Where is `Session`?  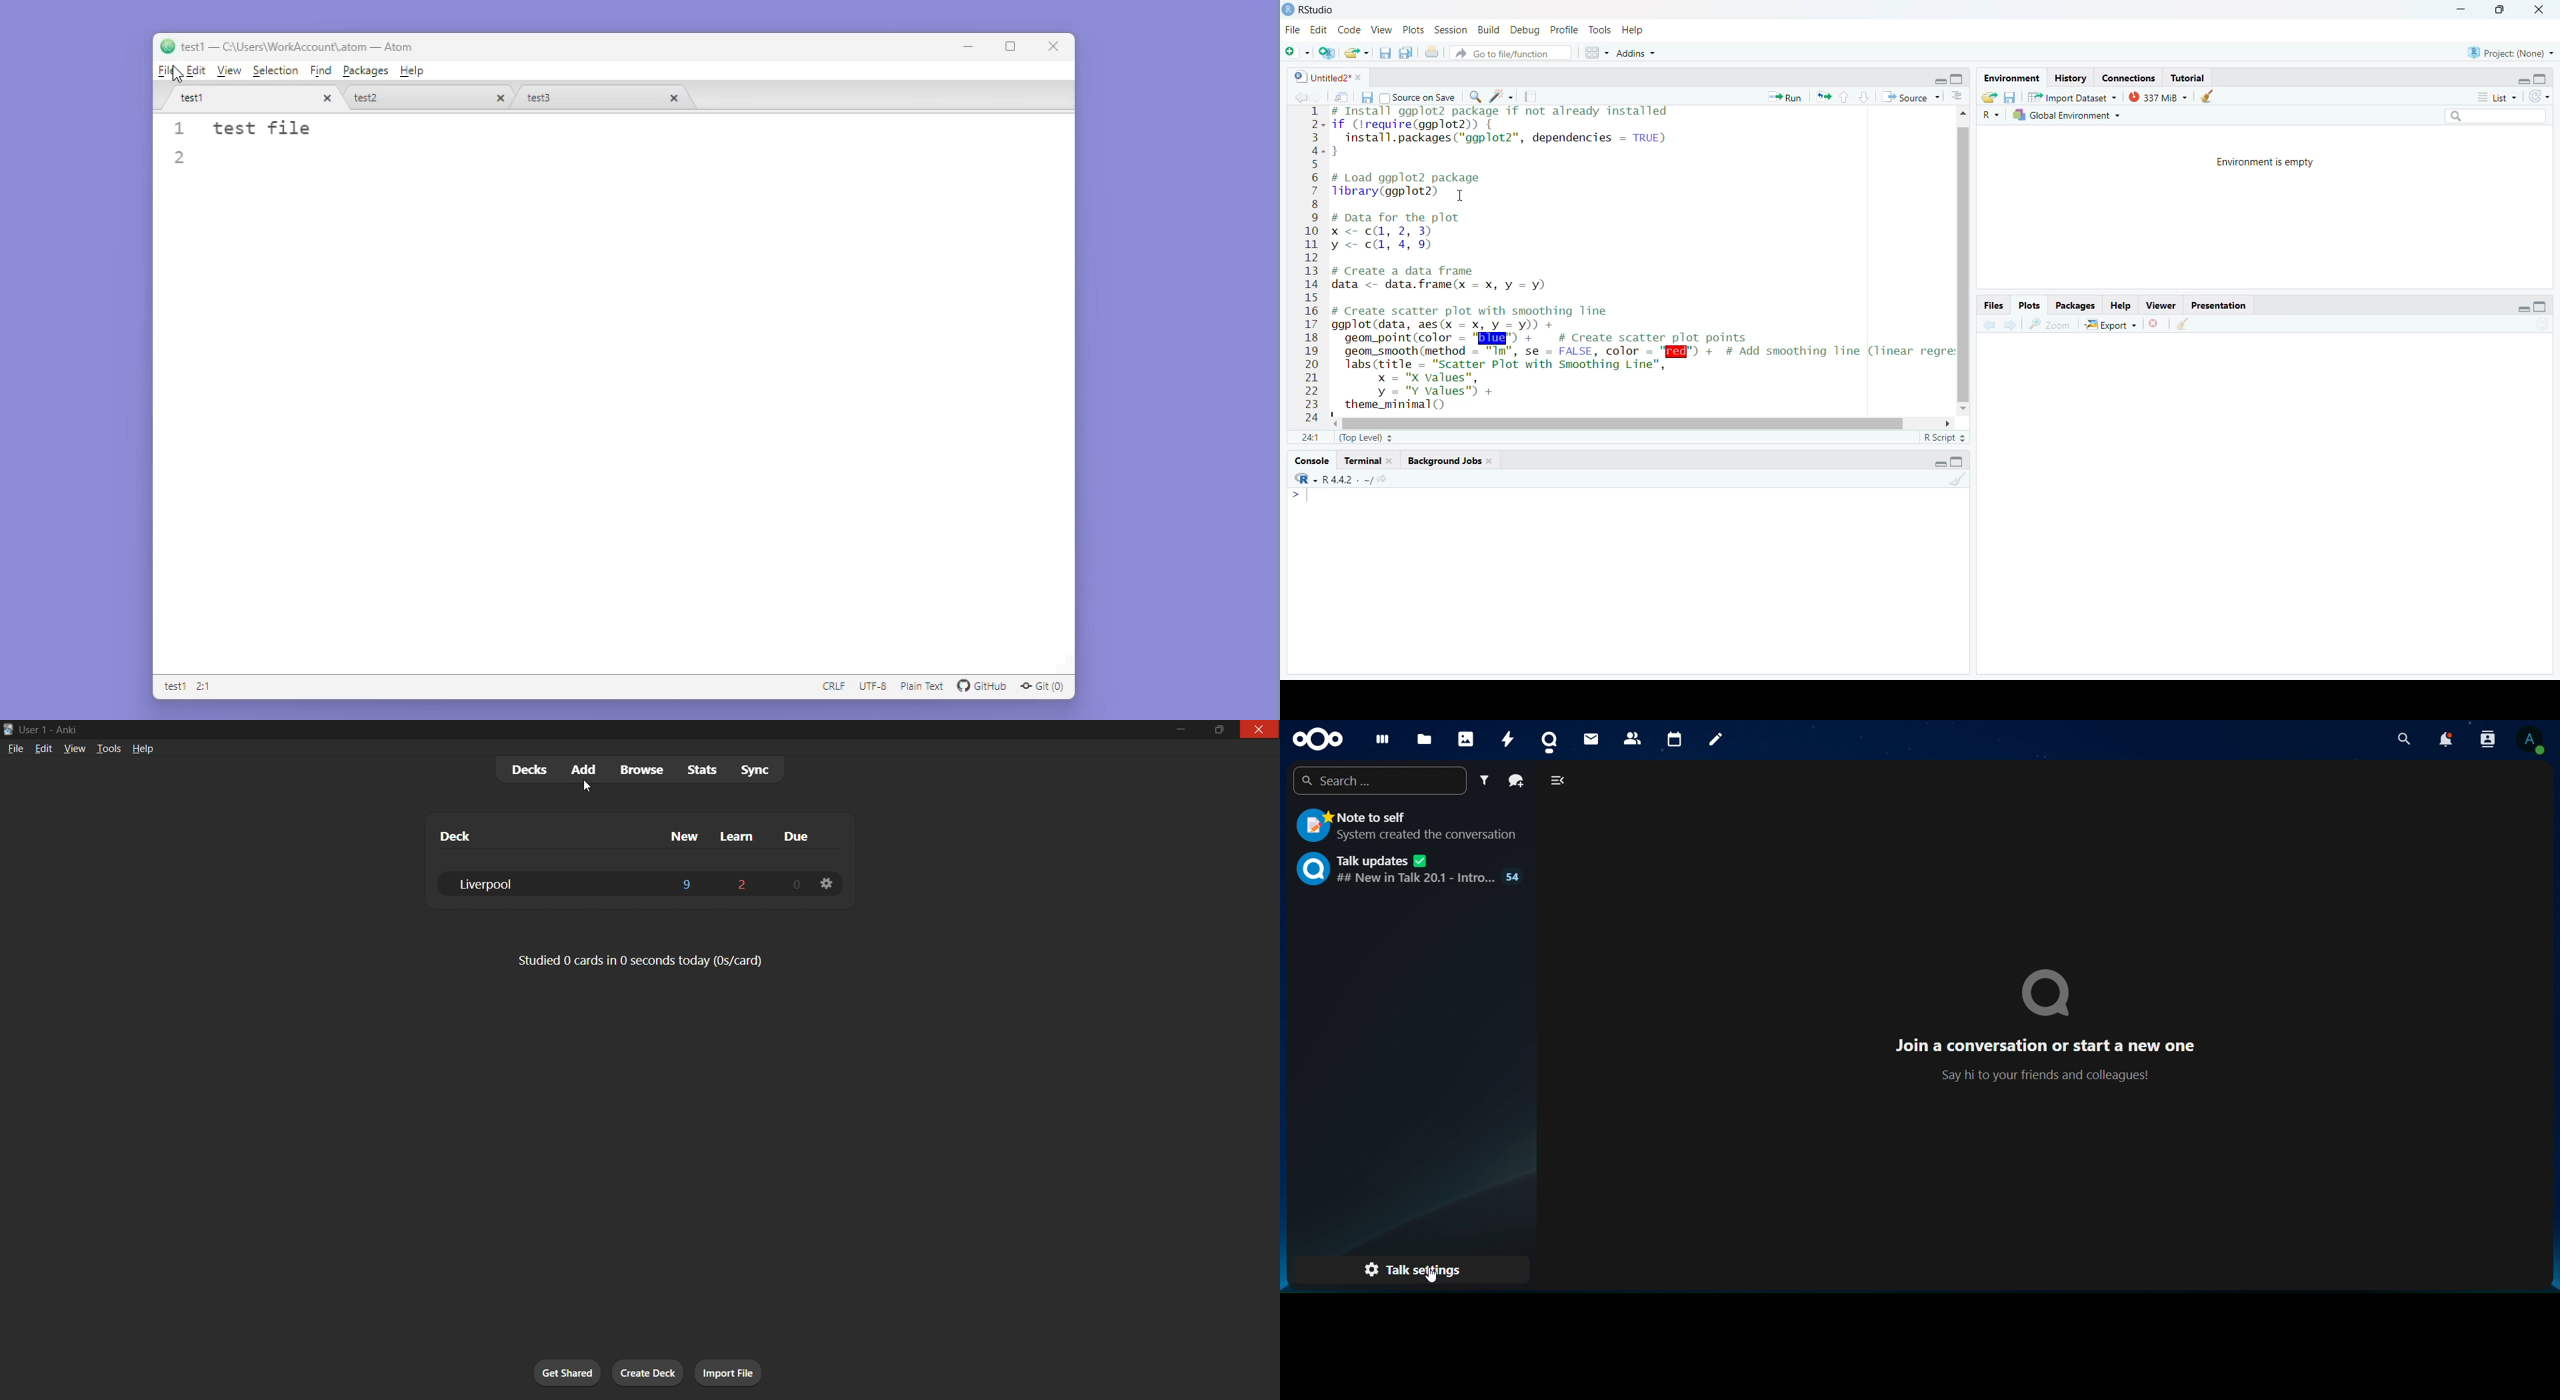 Session is located at coordinates (1451, 31).